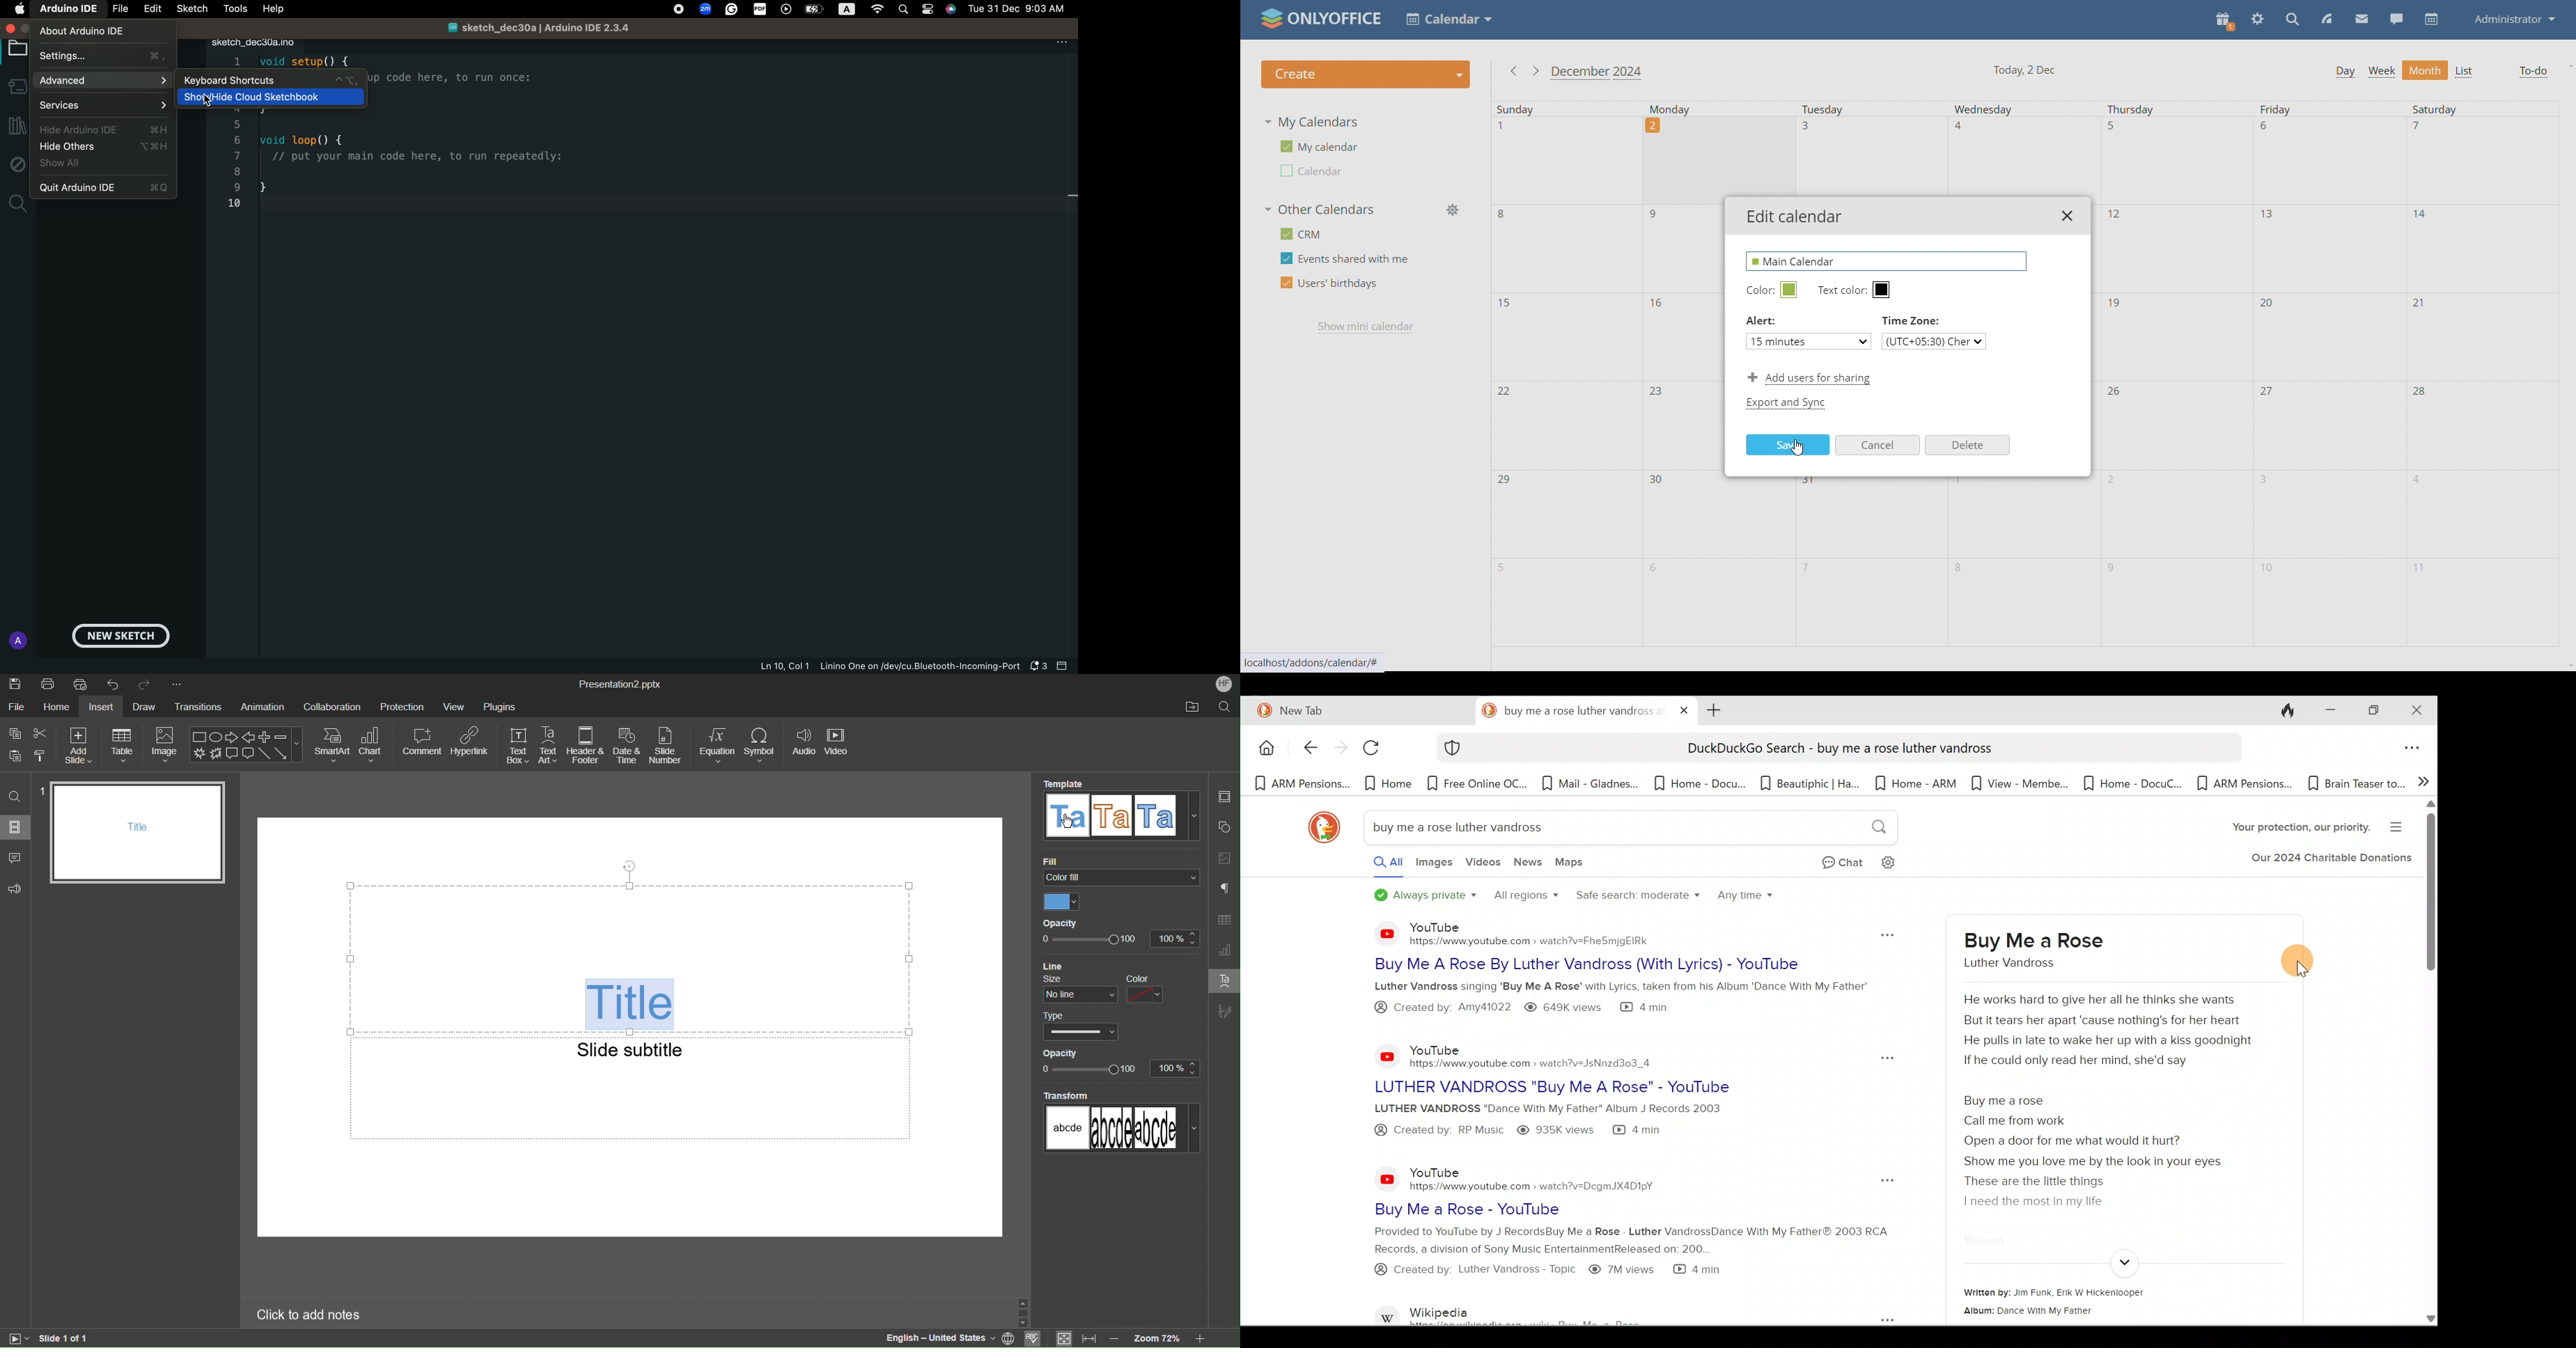 The image size is (2576, 1372). What do you see at coordinates (1379, 933) in the screenshot?
I see `YouTube logo` at bounding box center [1379, 933].